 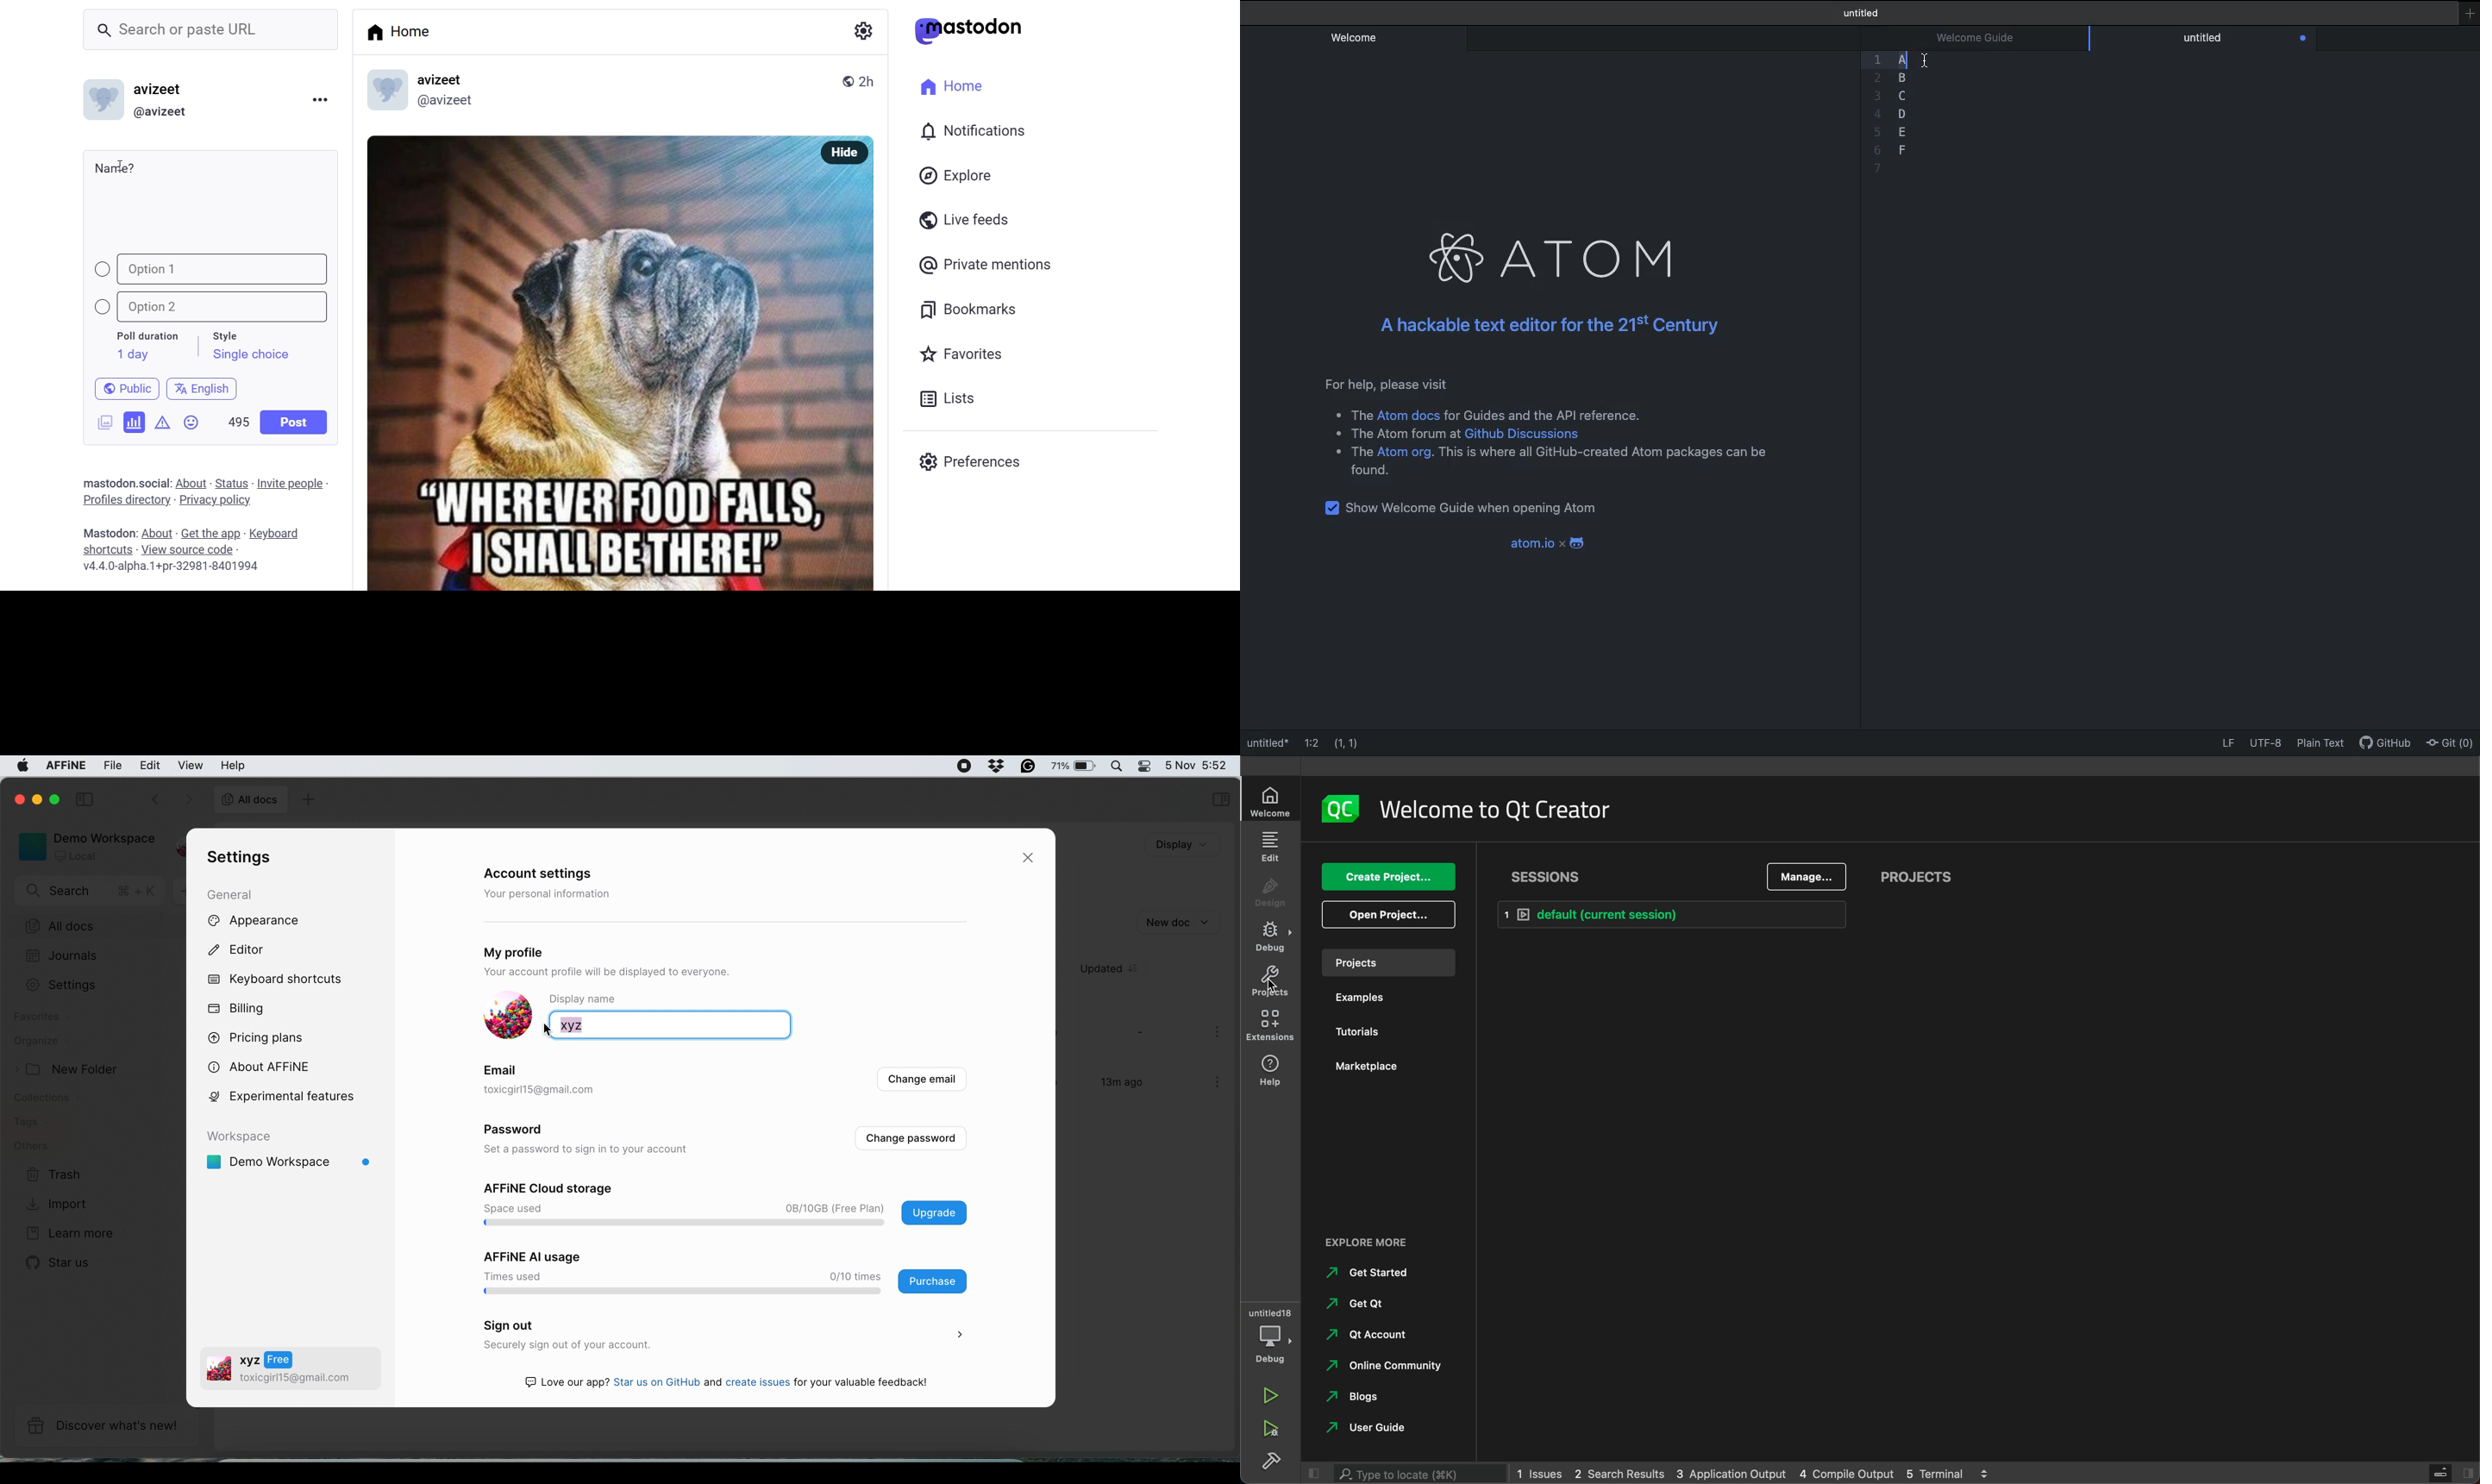 I want to click on logo, so click(x=1342, y=810).